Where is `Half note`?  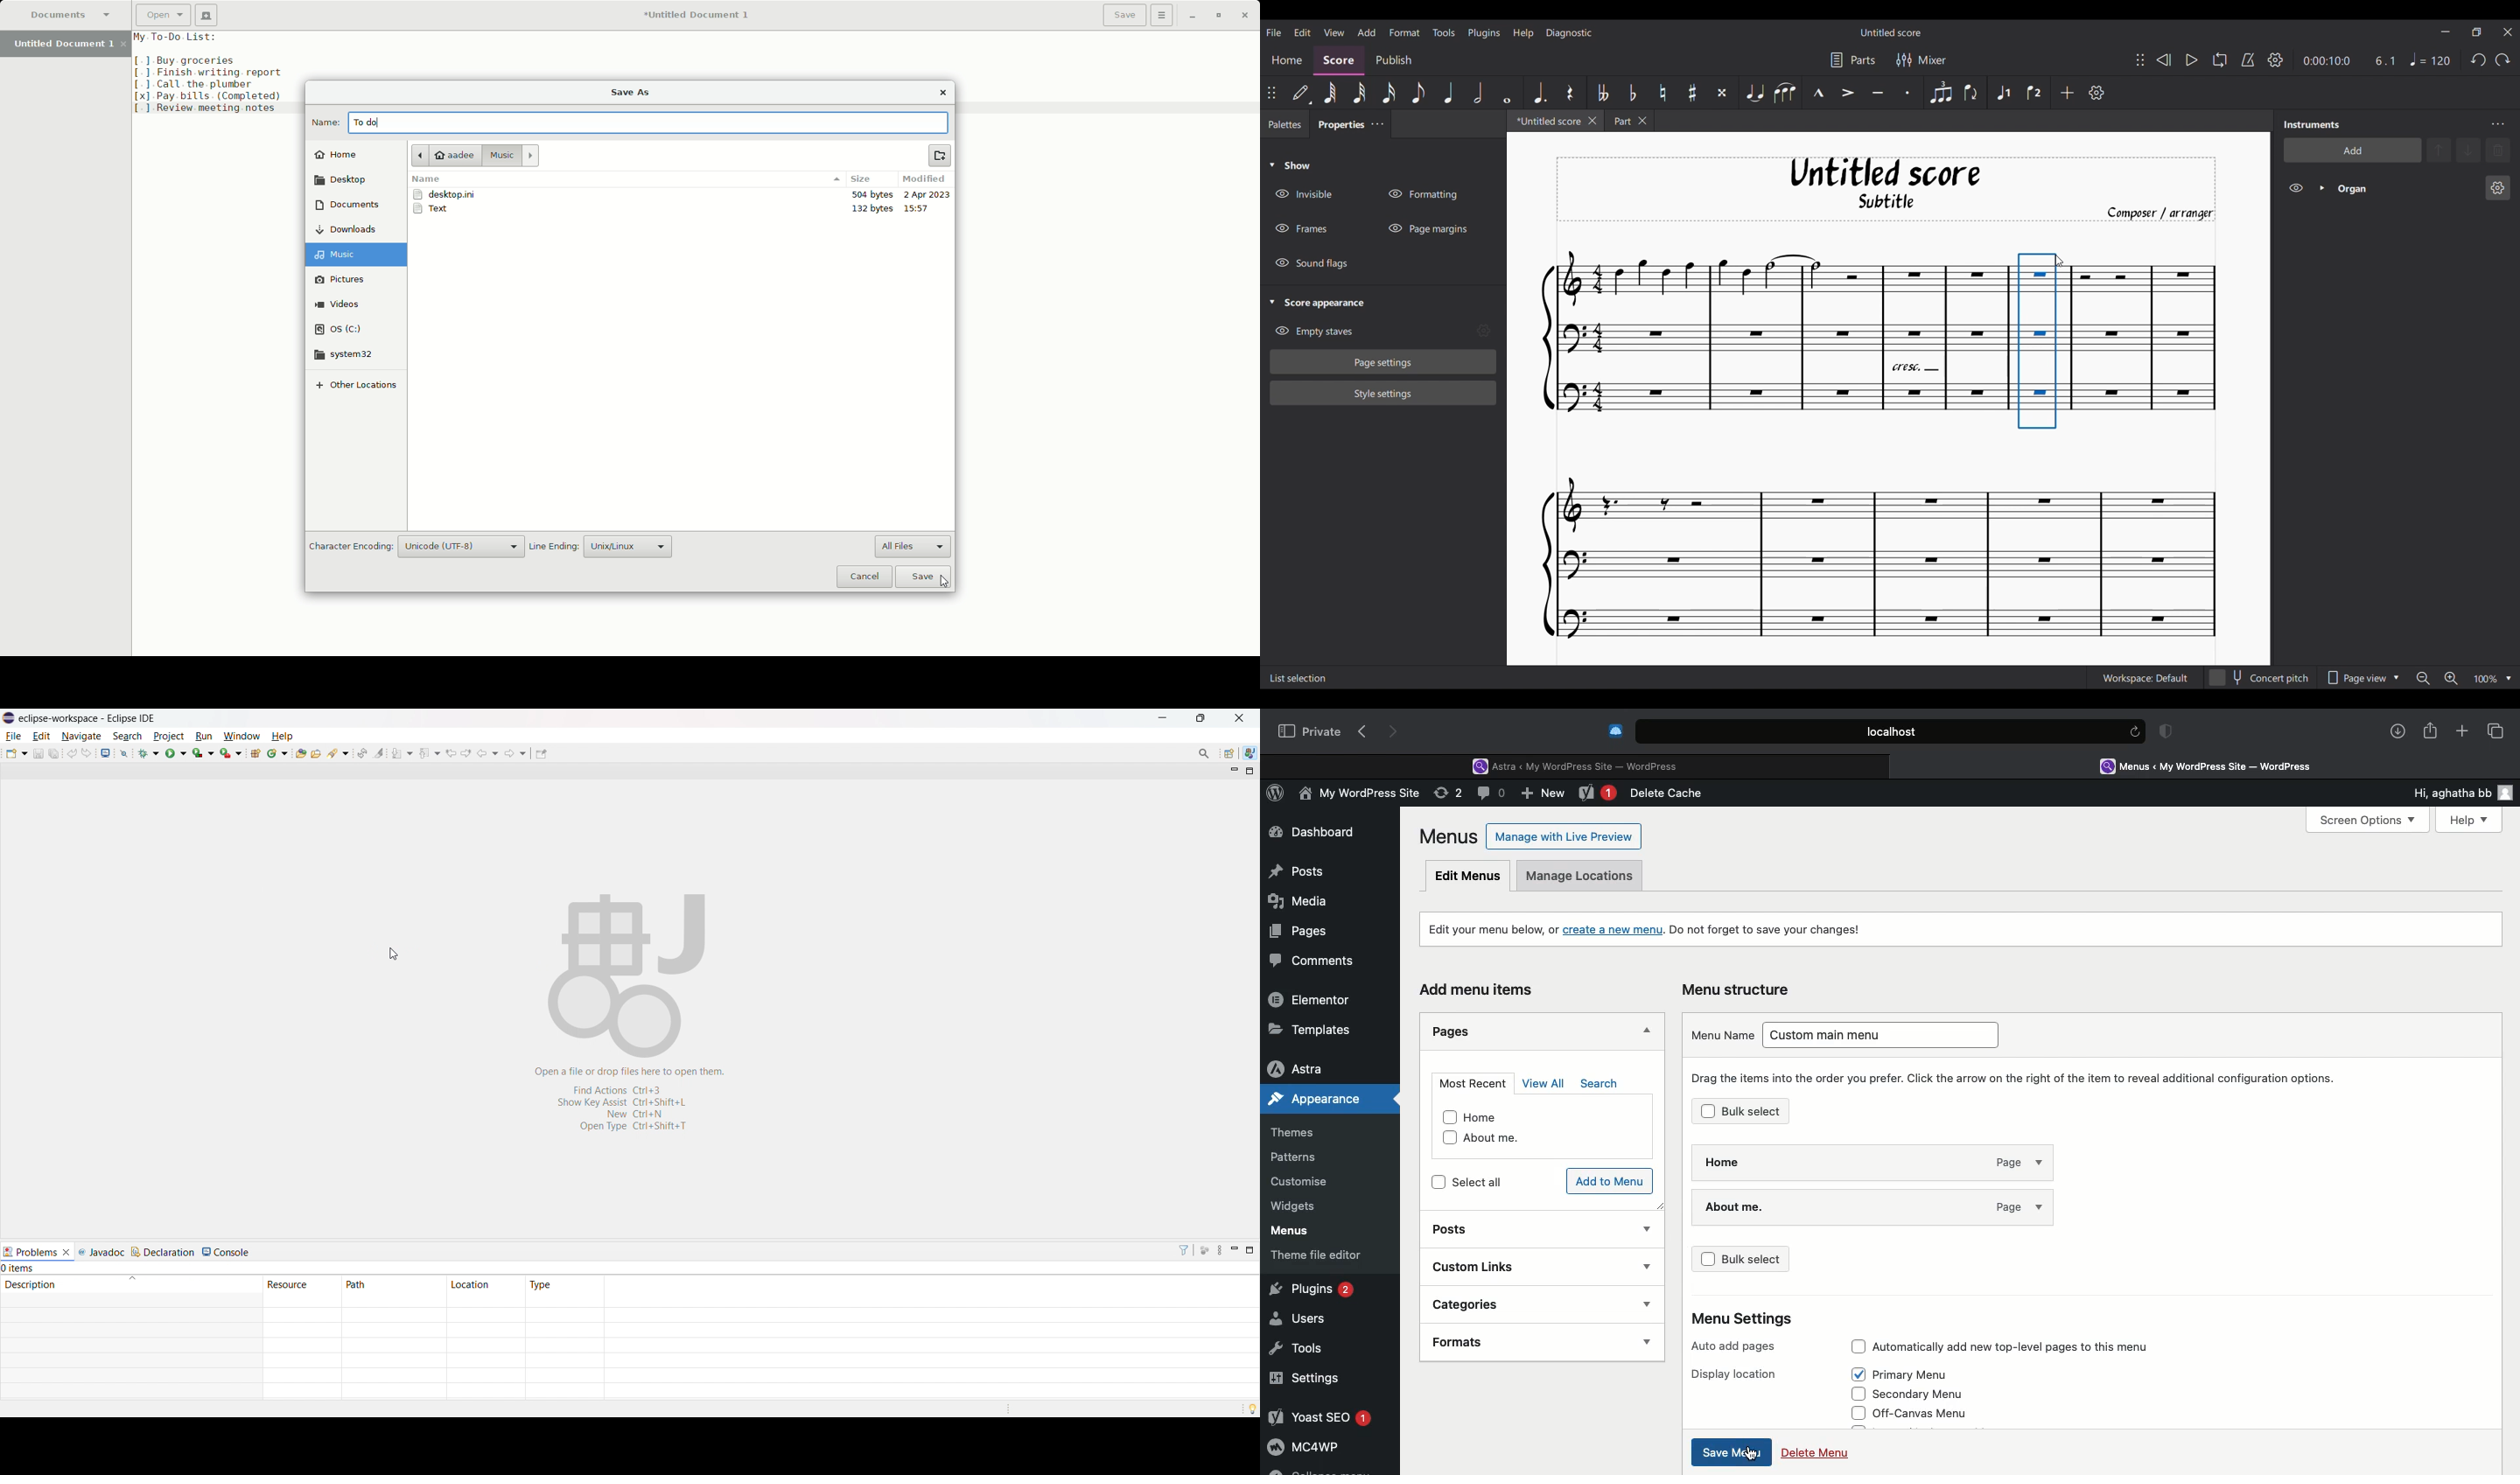 Half note is located at coordinates (1478, 93).